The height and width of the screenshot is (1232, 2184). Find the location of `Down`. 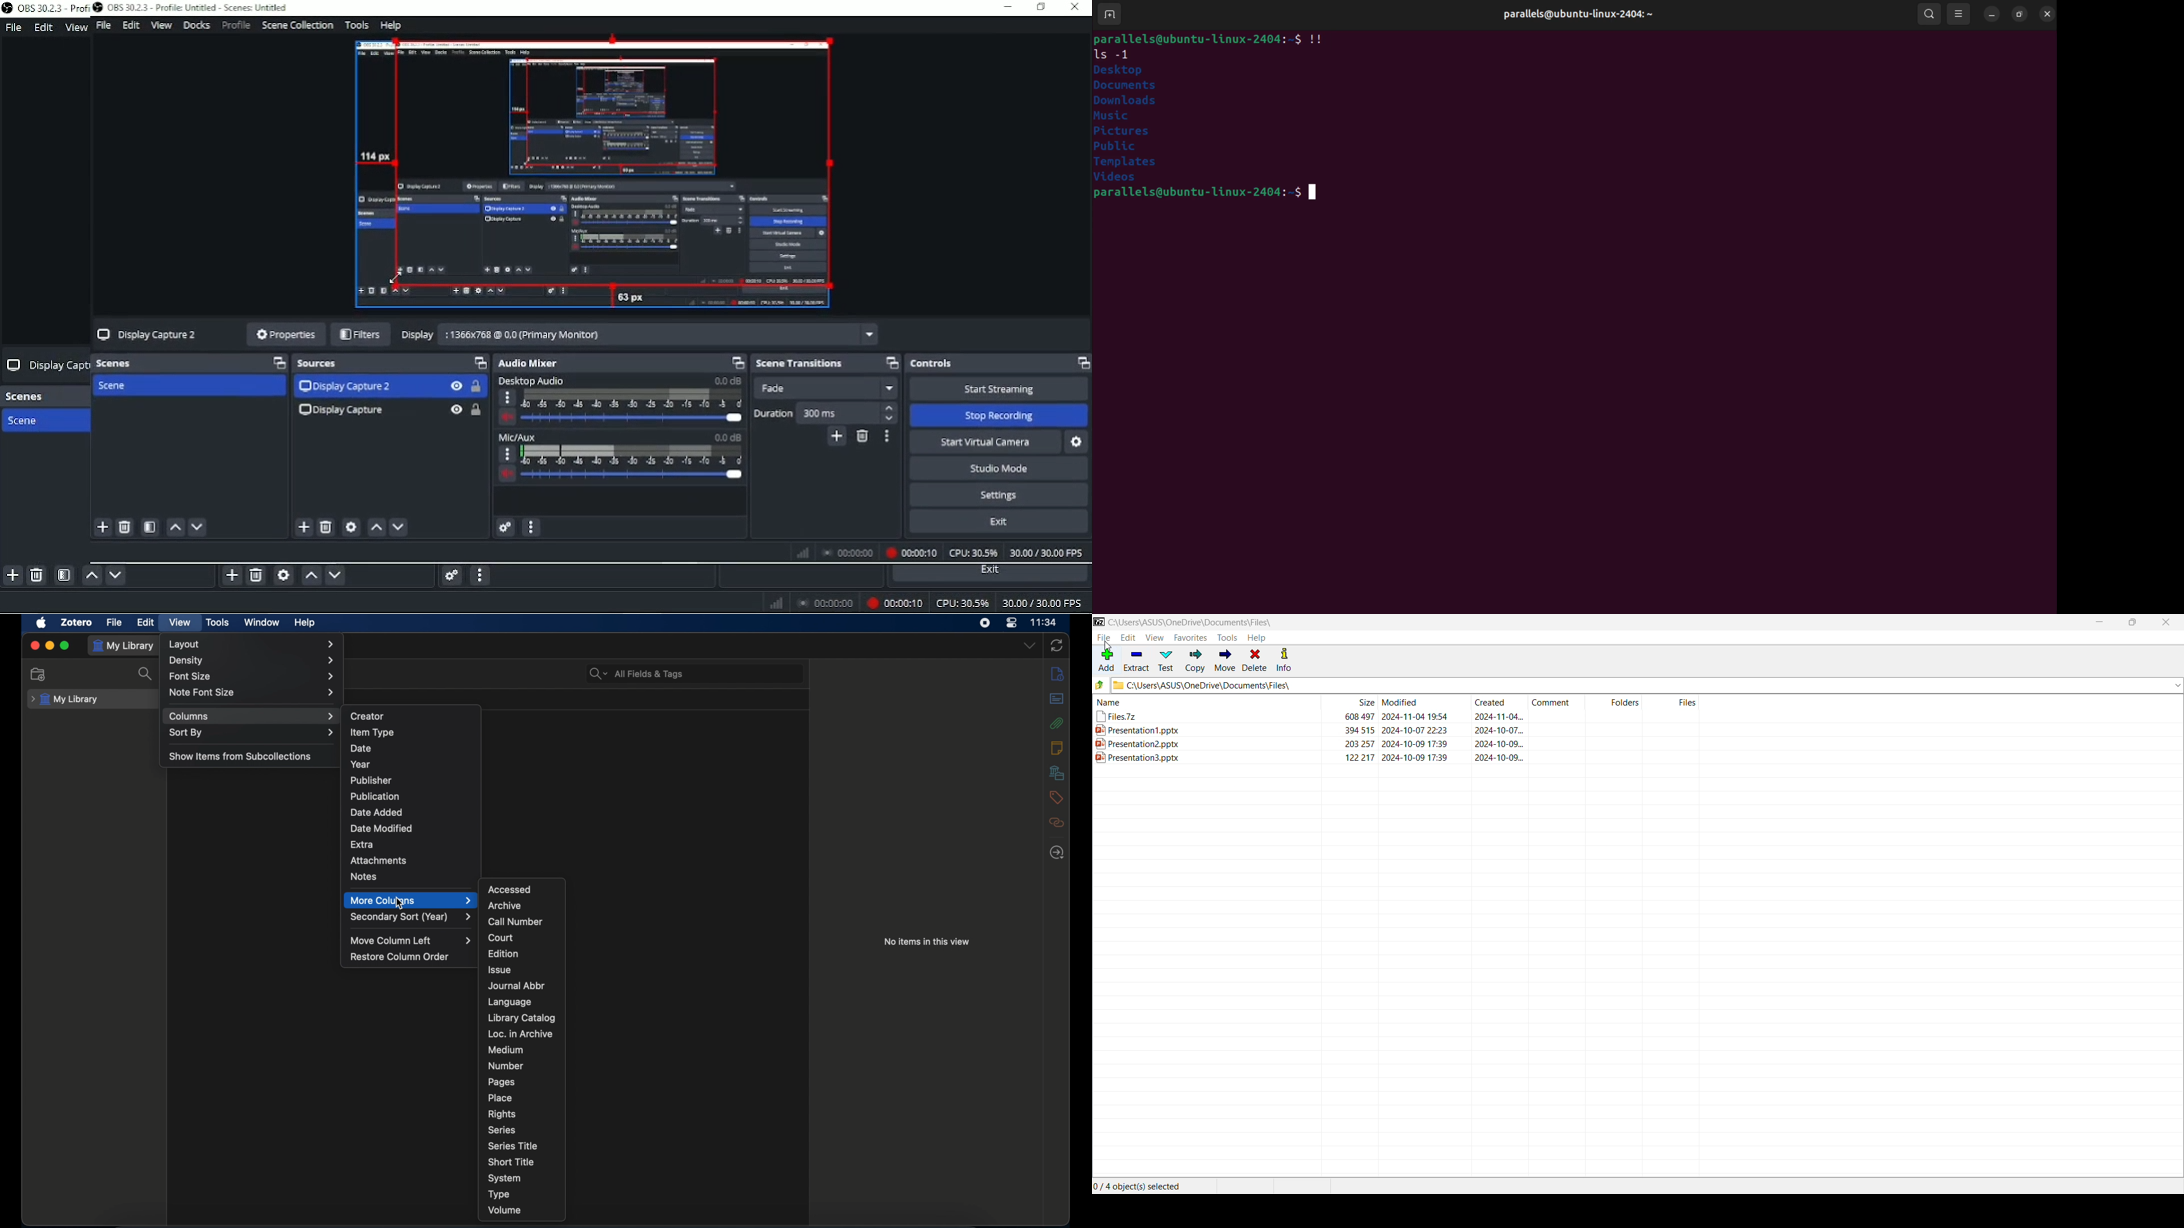

Down is located at coordinates (402, 528).